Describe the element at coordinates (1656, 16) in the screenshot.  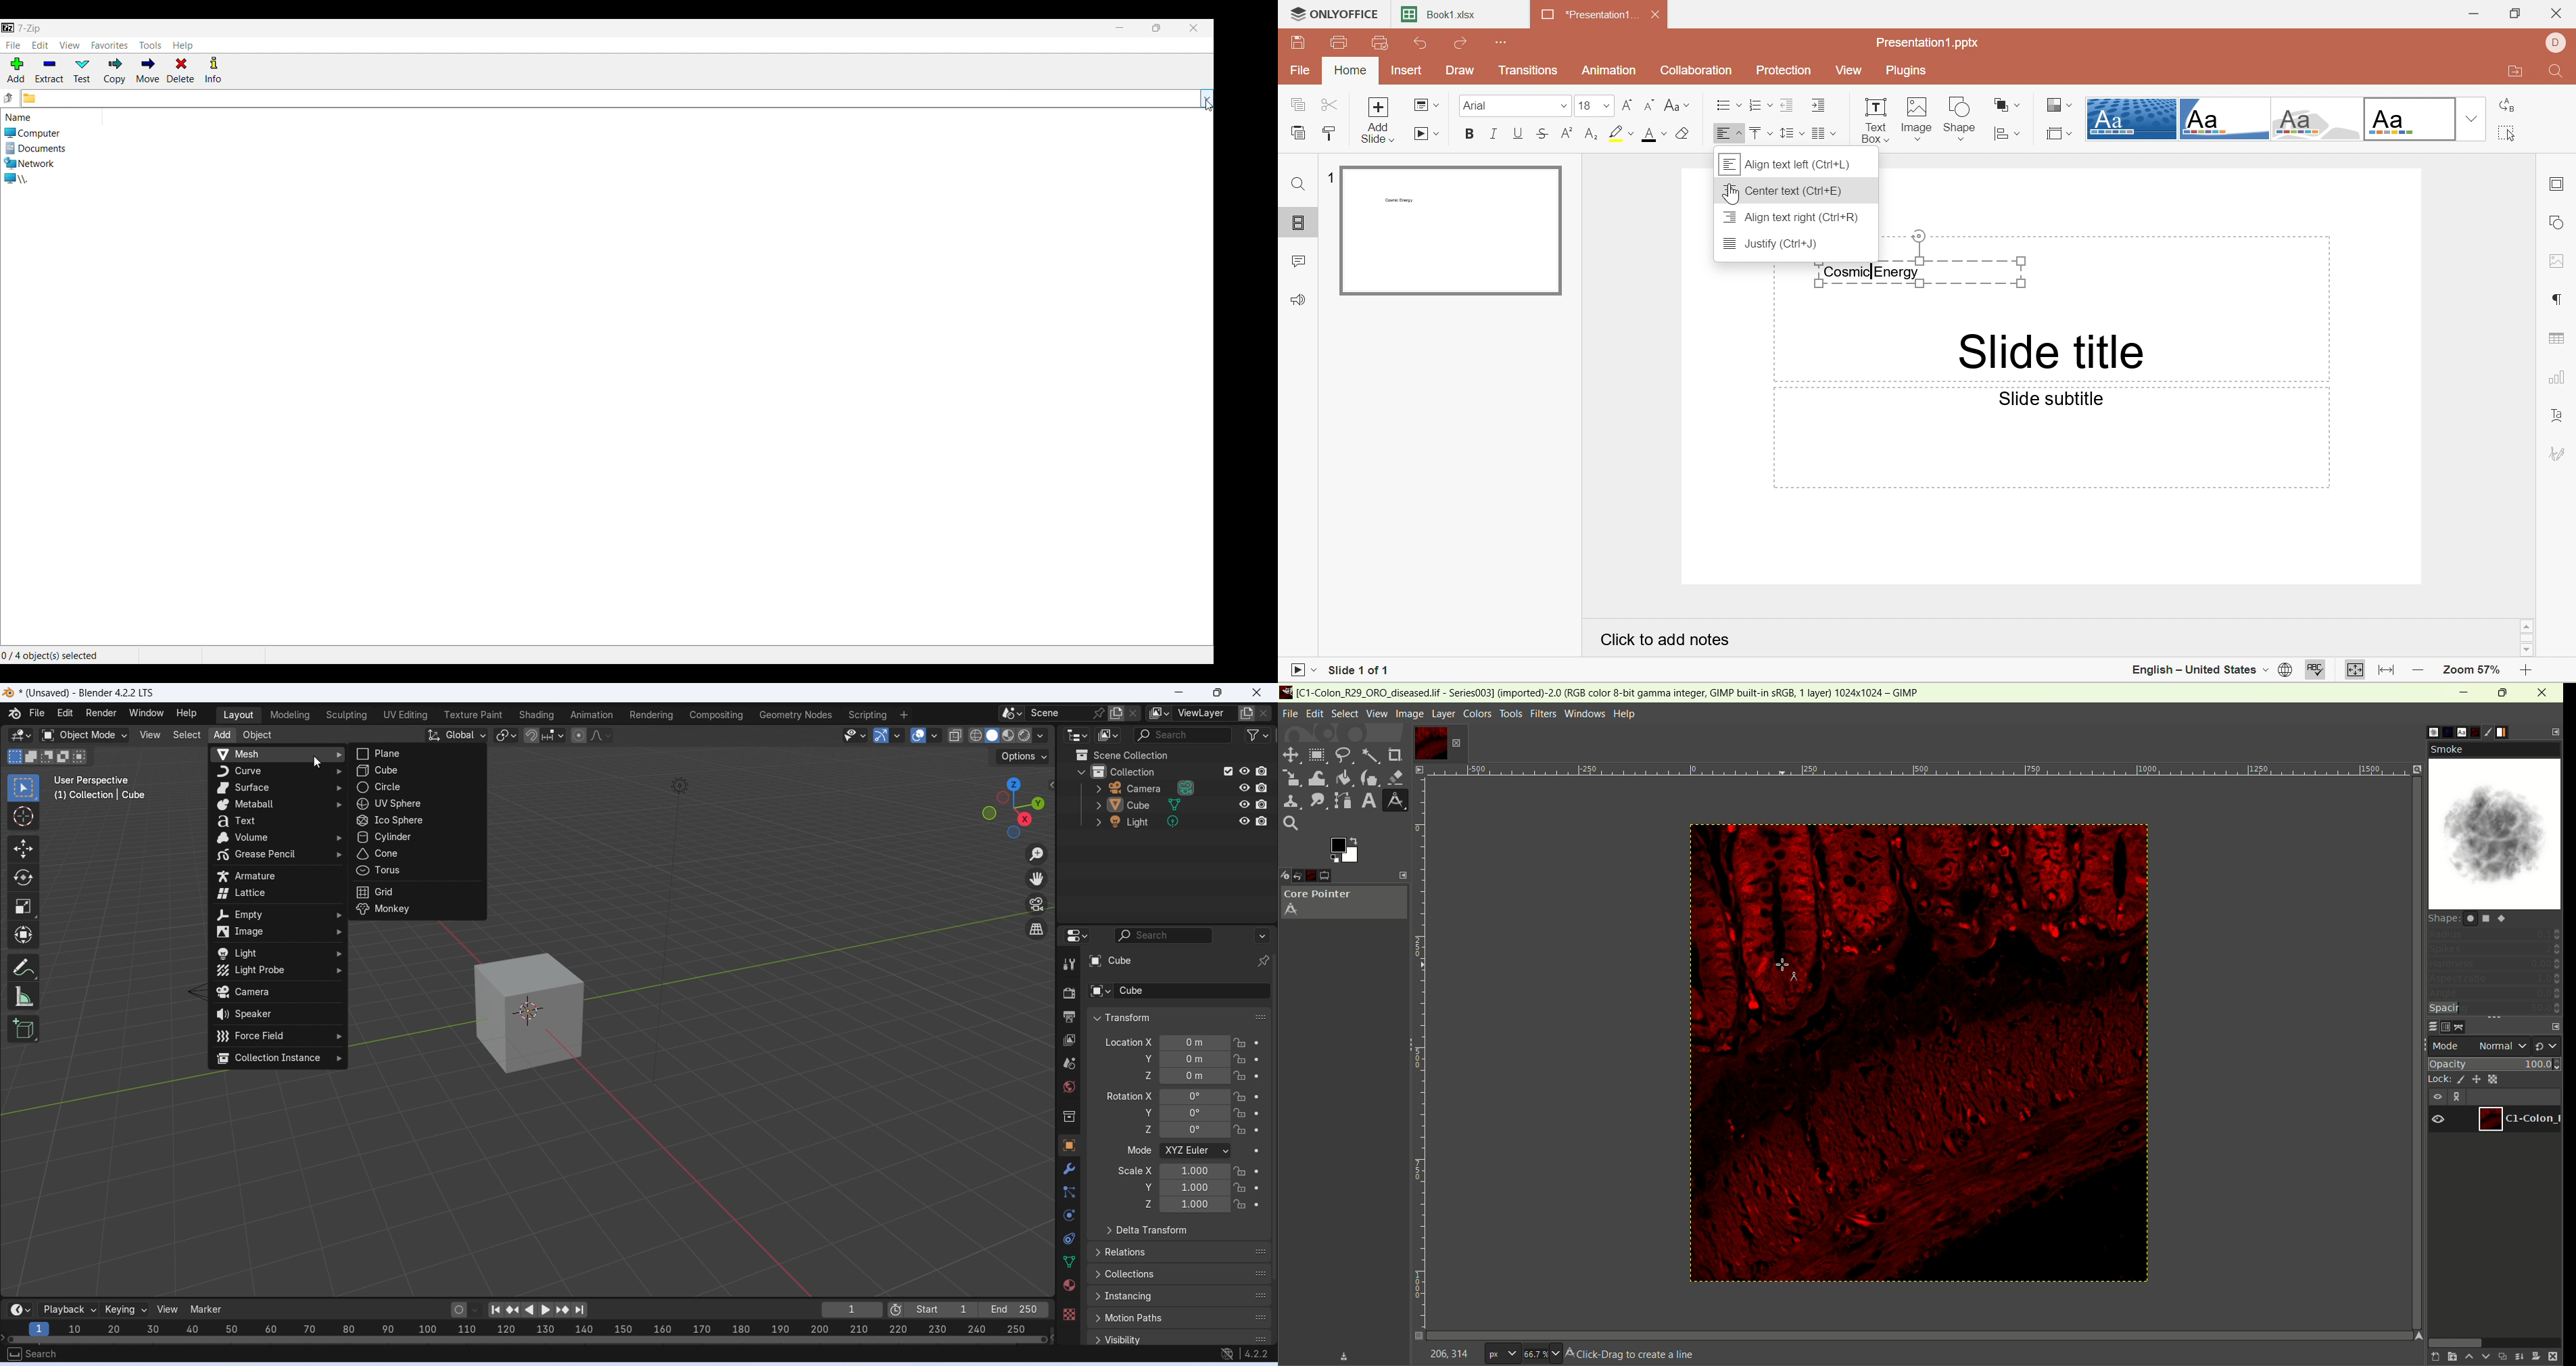
I see `Close` at that location.